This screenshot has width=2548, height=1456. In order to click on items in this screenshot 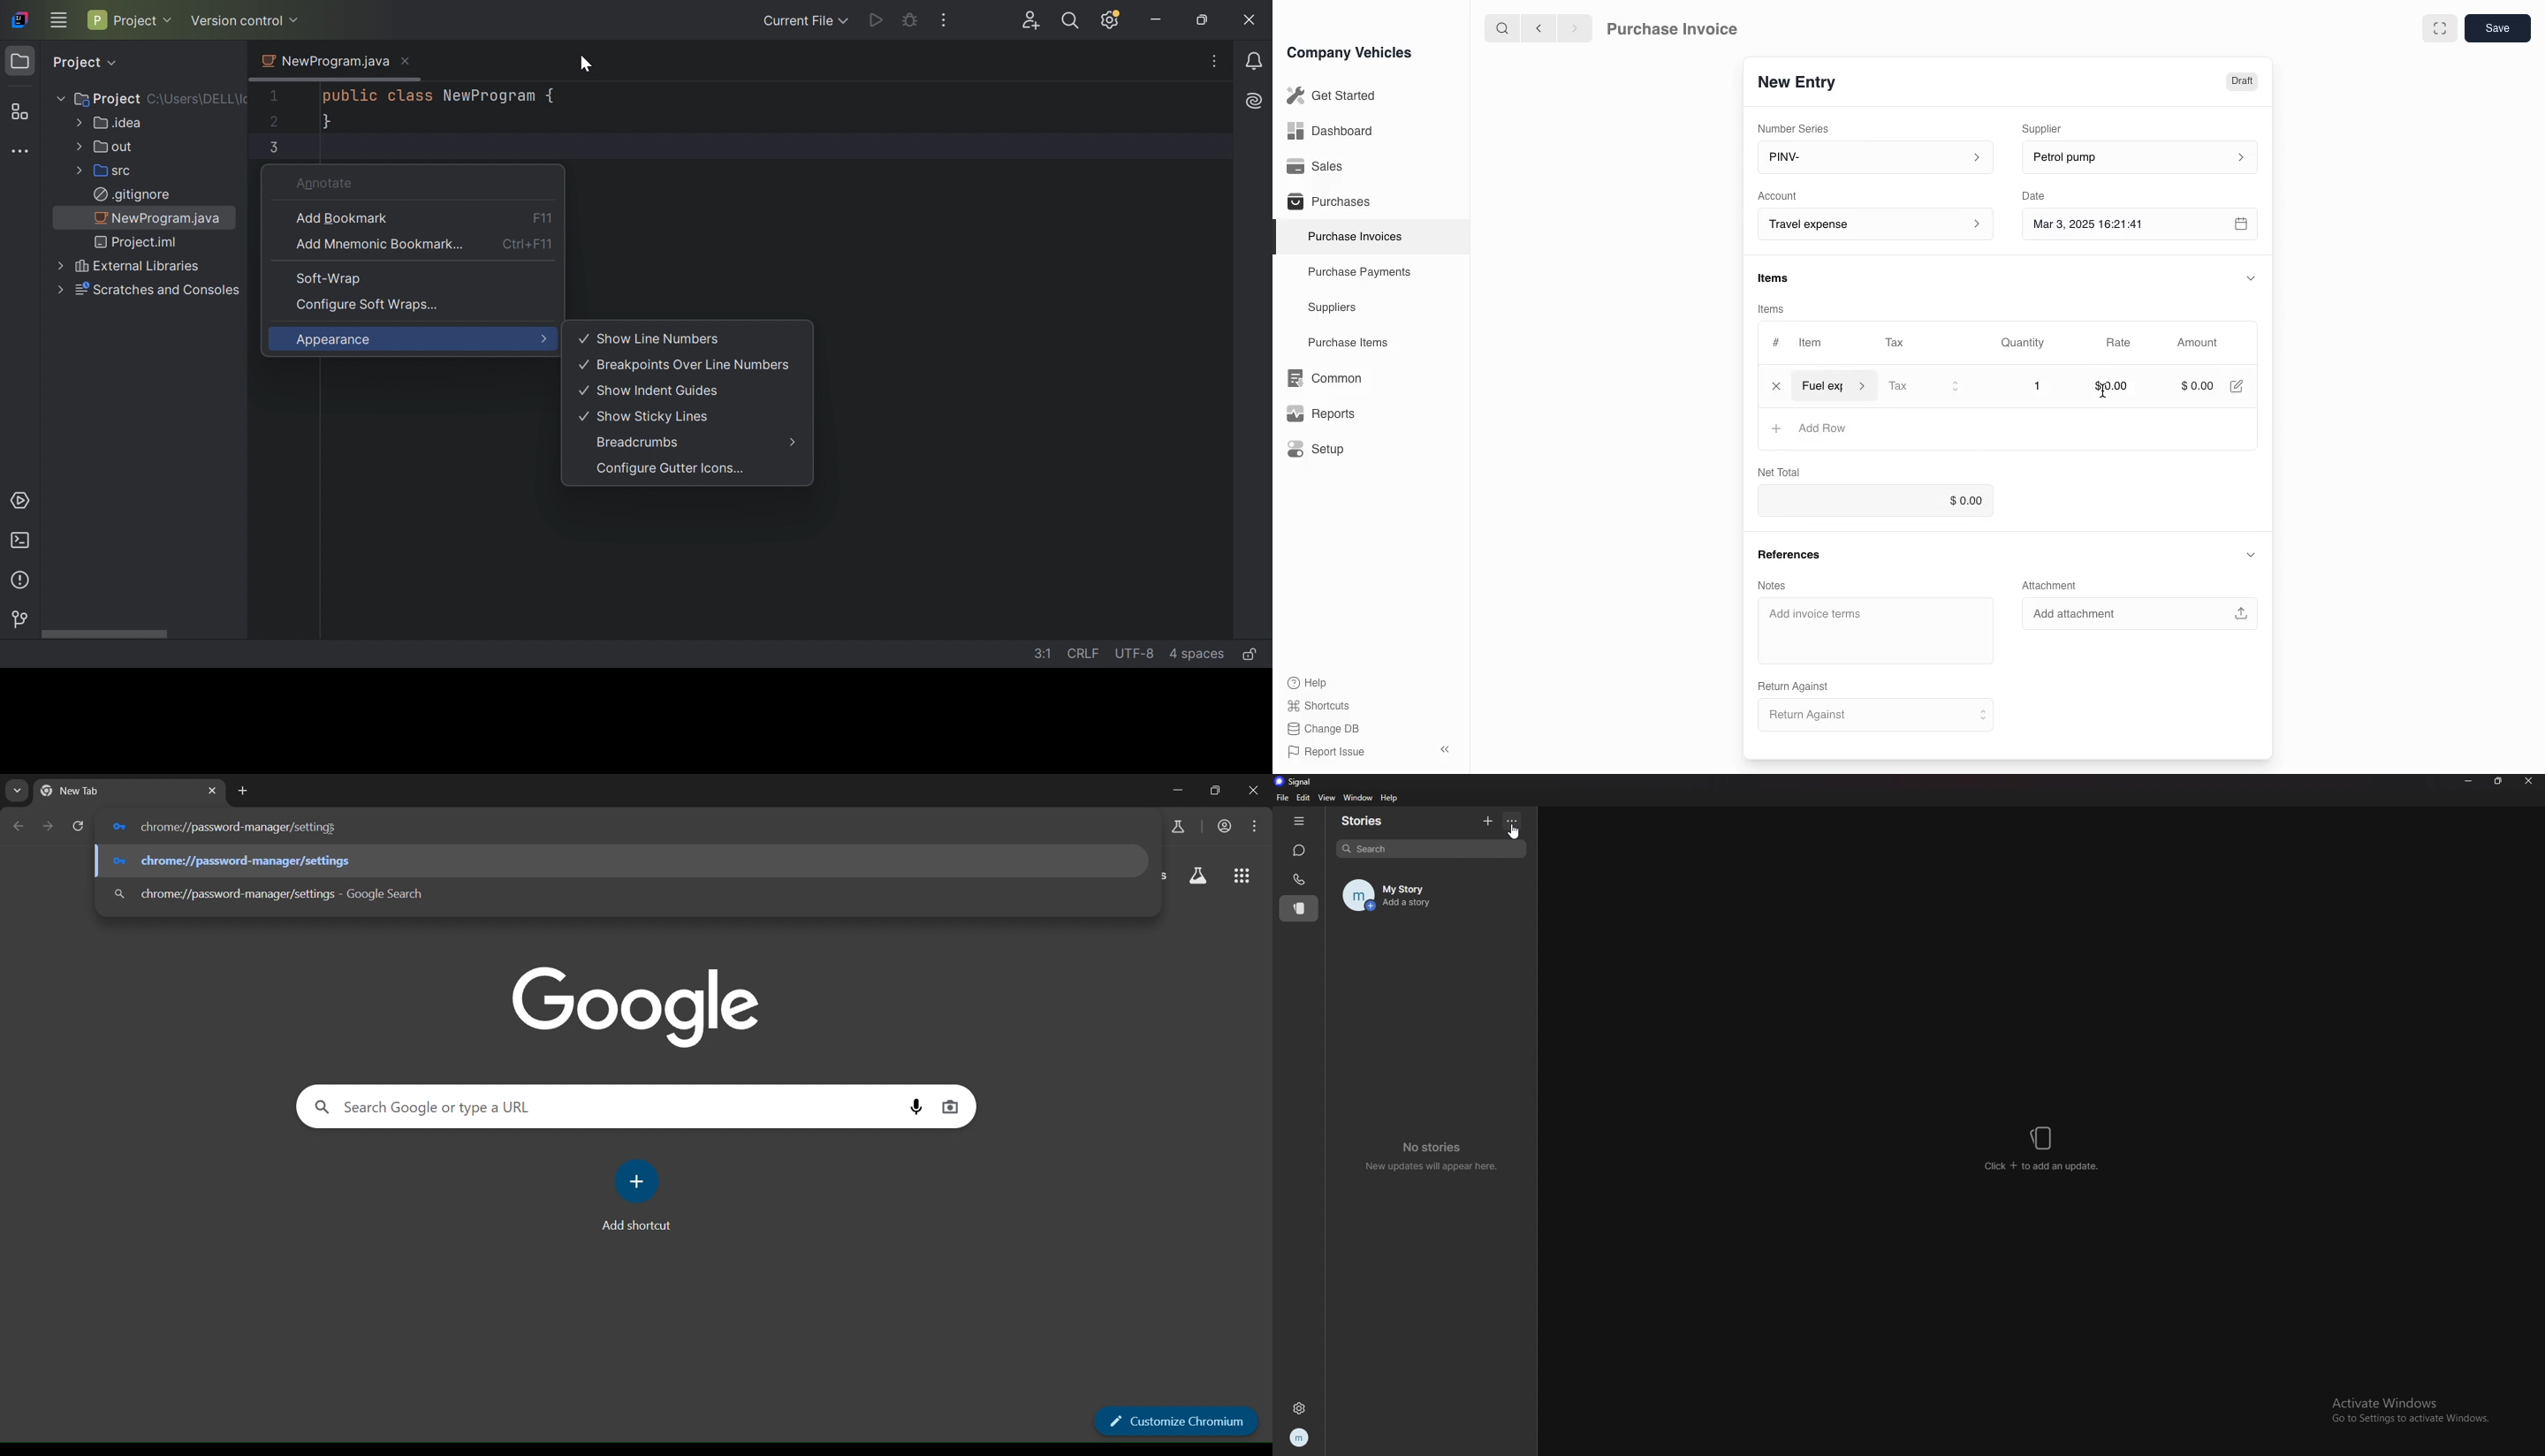, I will do `click(1775, 279)`.